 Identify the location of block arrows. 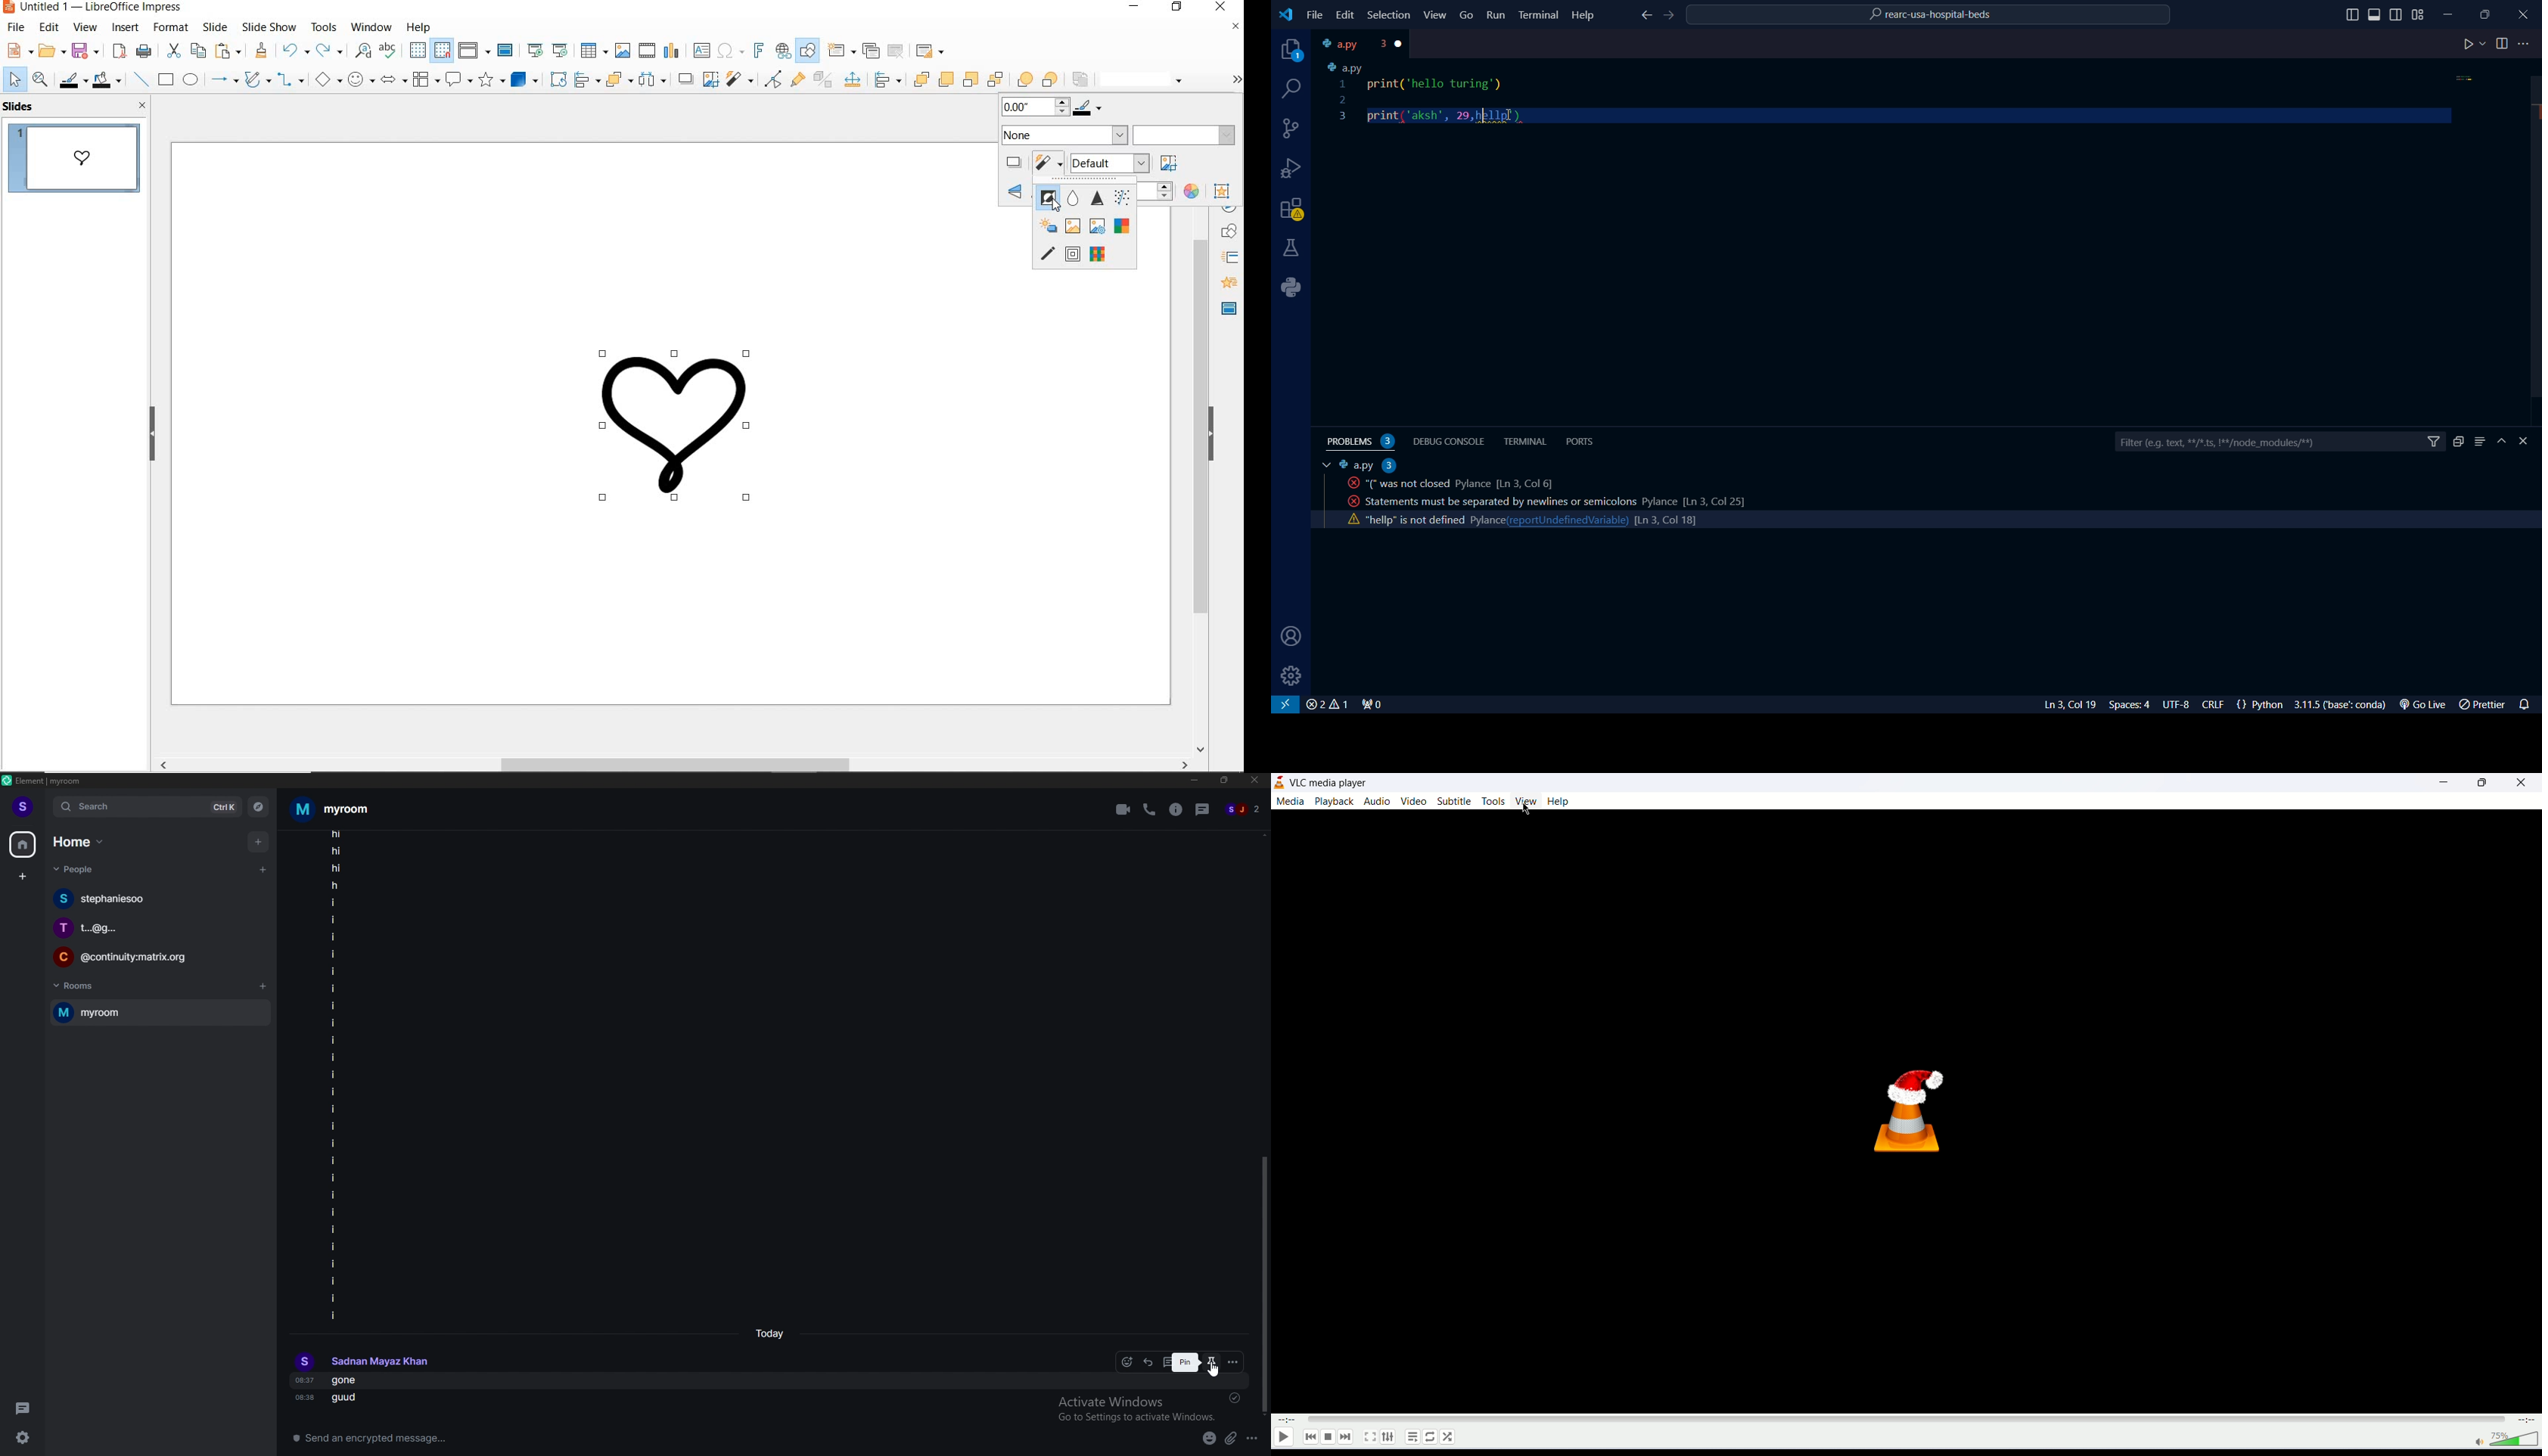
(393, 79).